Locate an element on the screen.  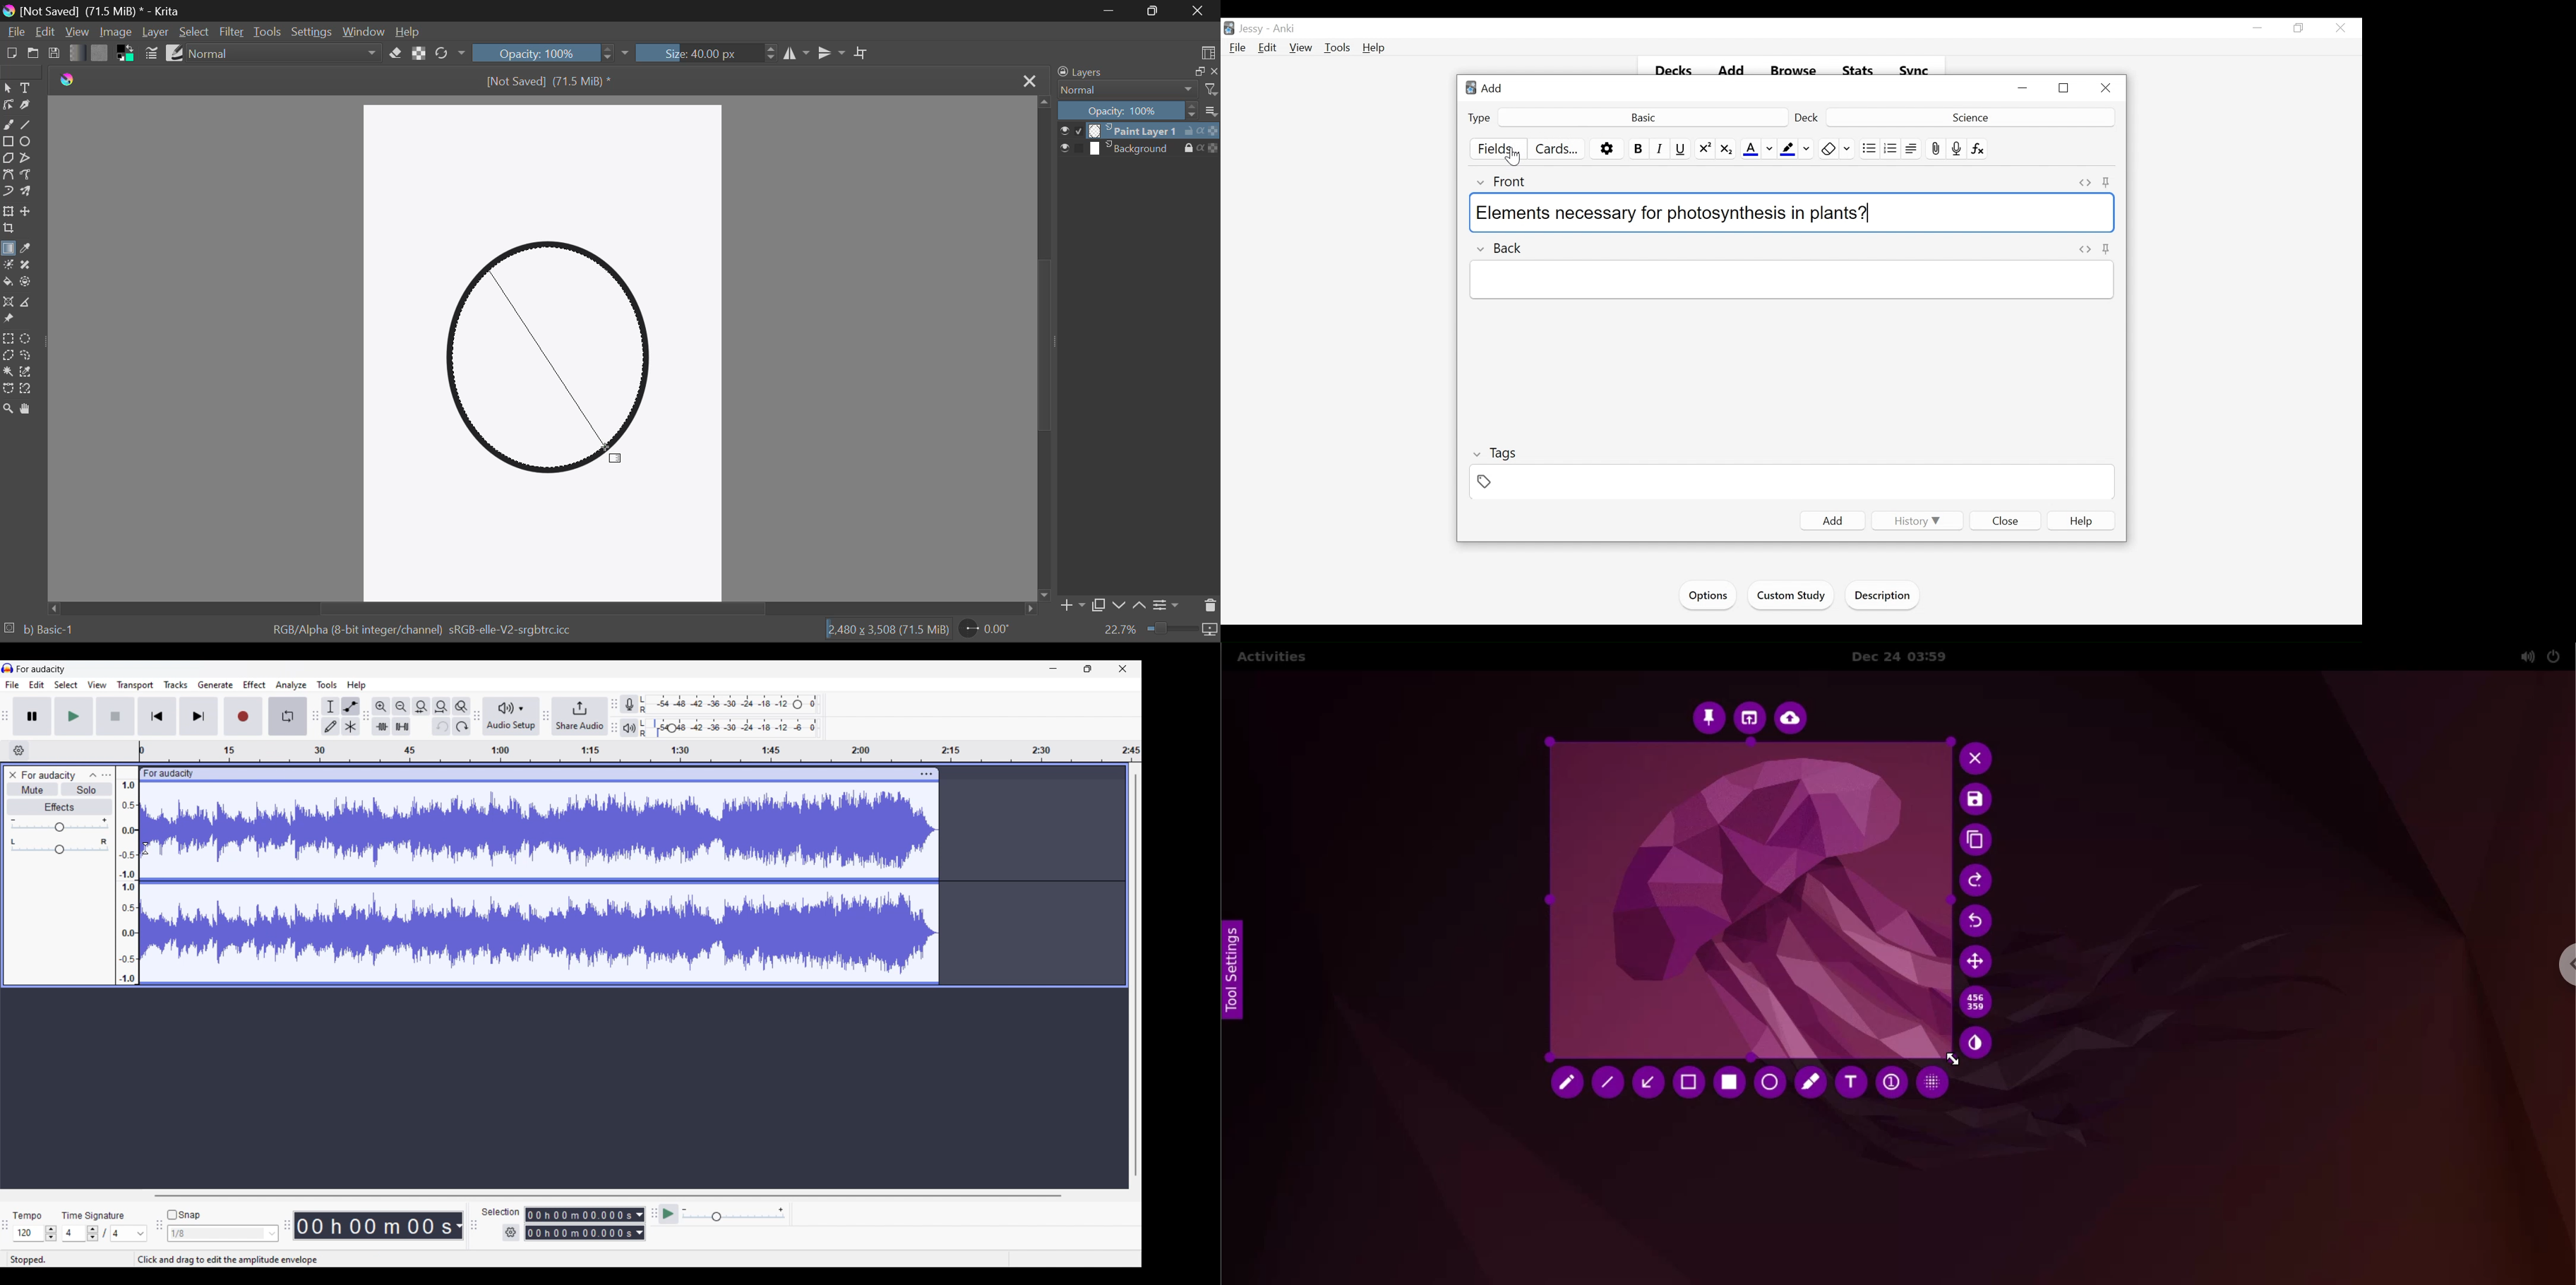
Fit project to width is located at coordinates (443, 706).